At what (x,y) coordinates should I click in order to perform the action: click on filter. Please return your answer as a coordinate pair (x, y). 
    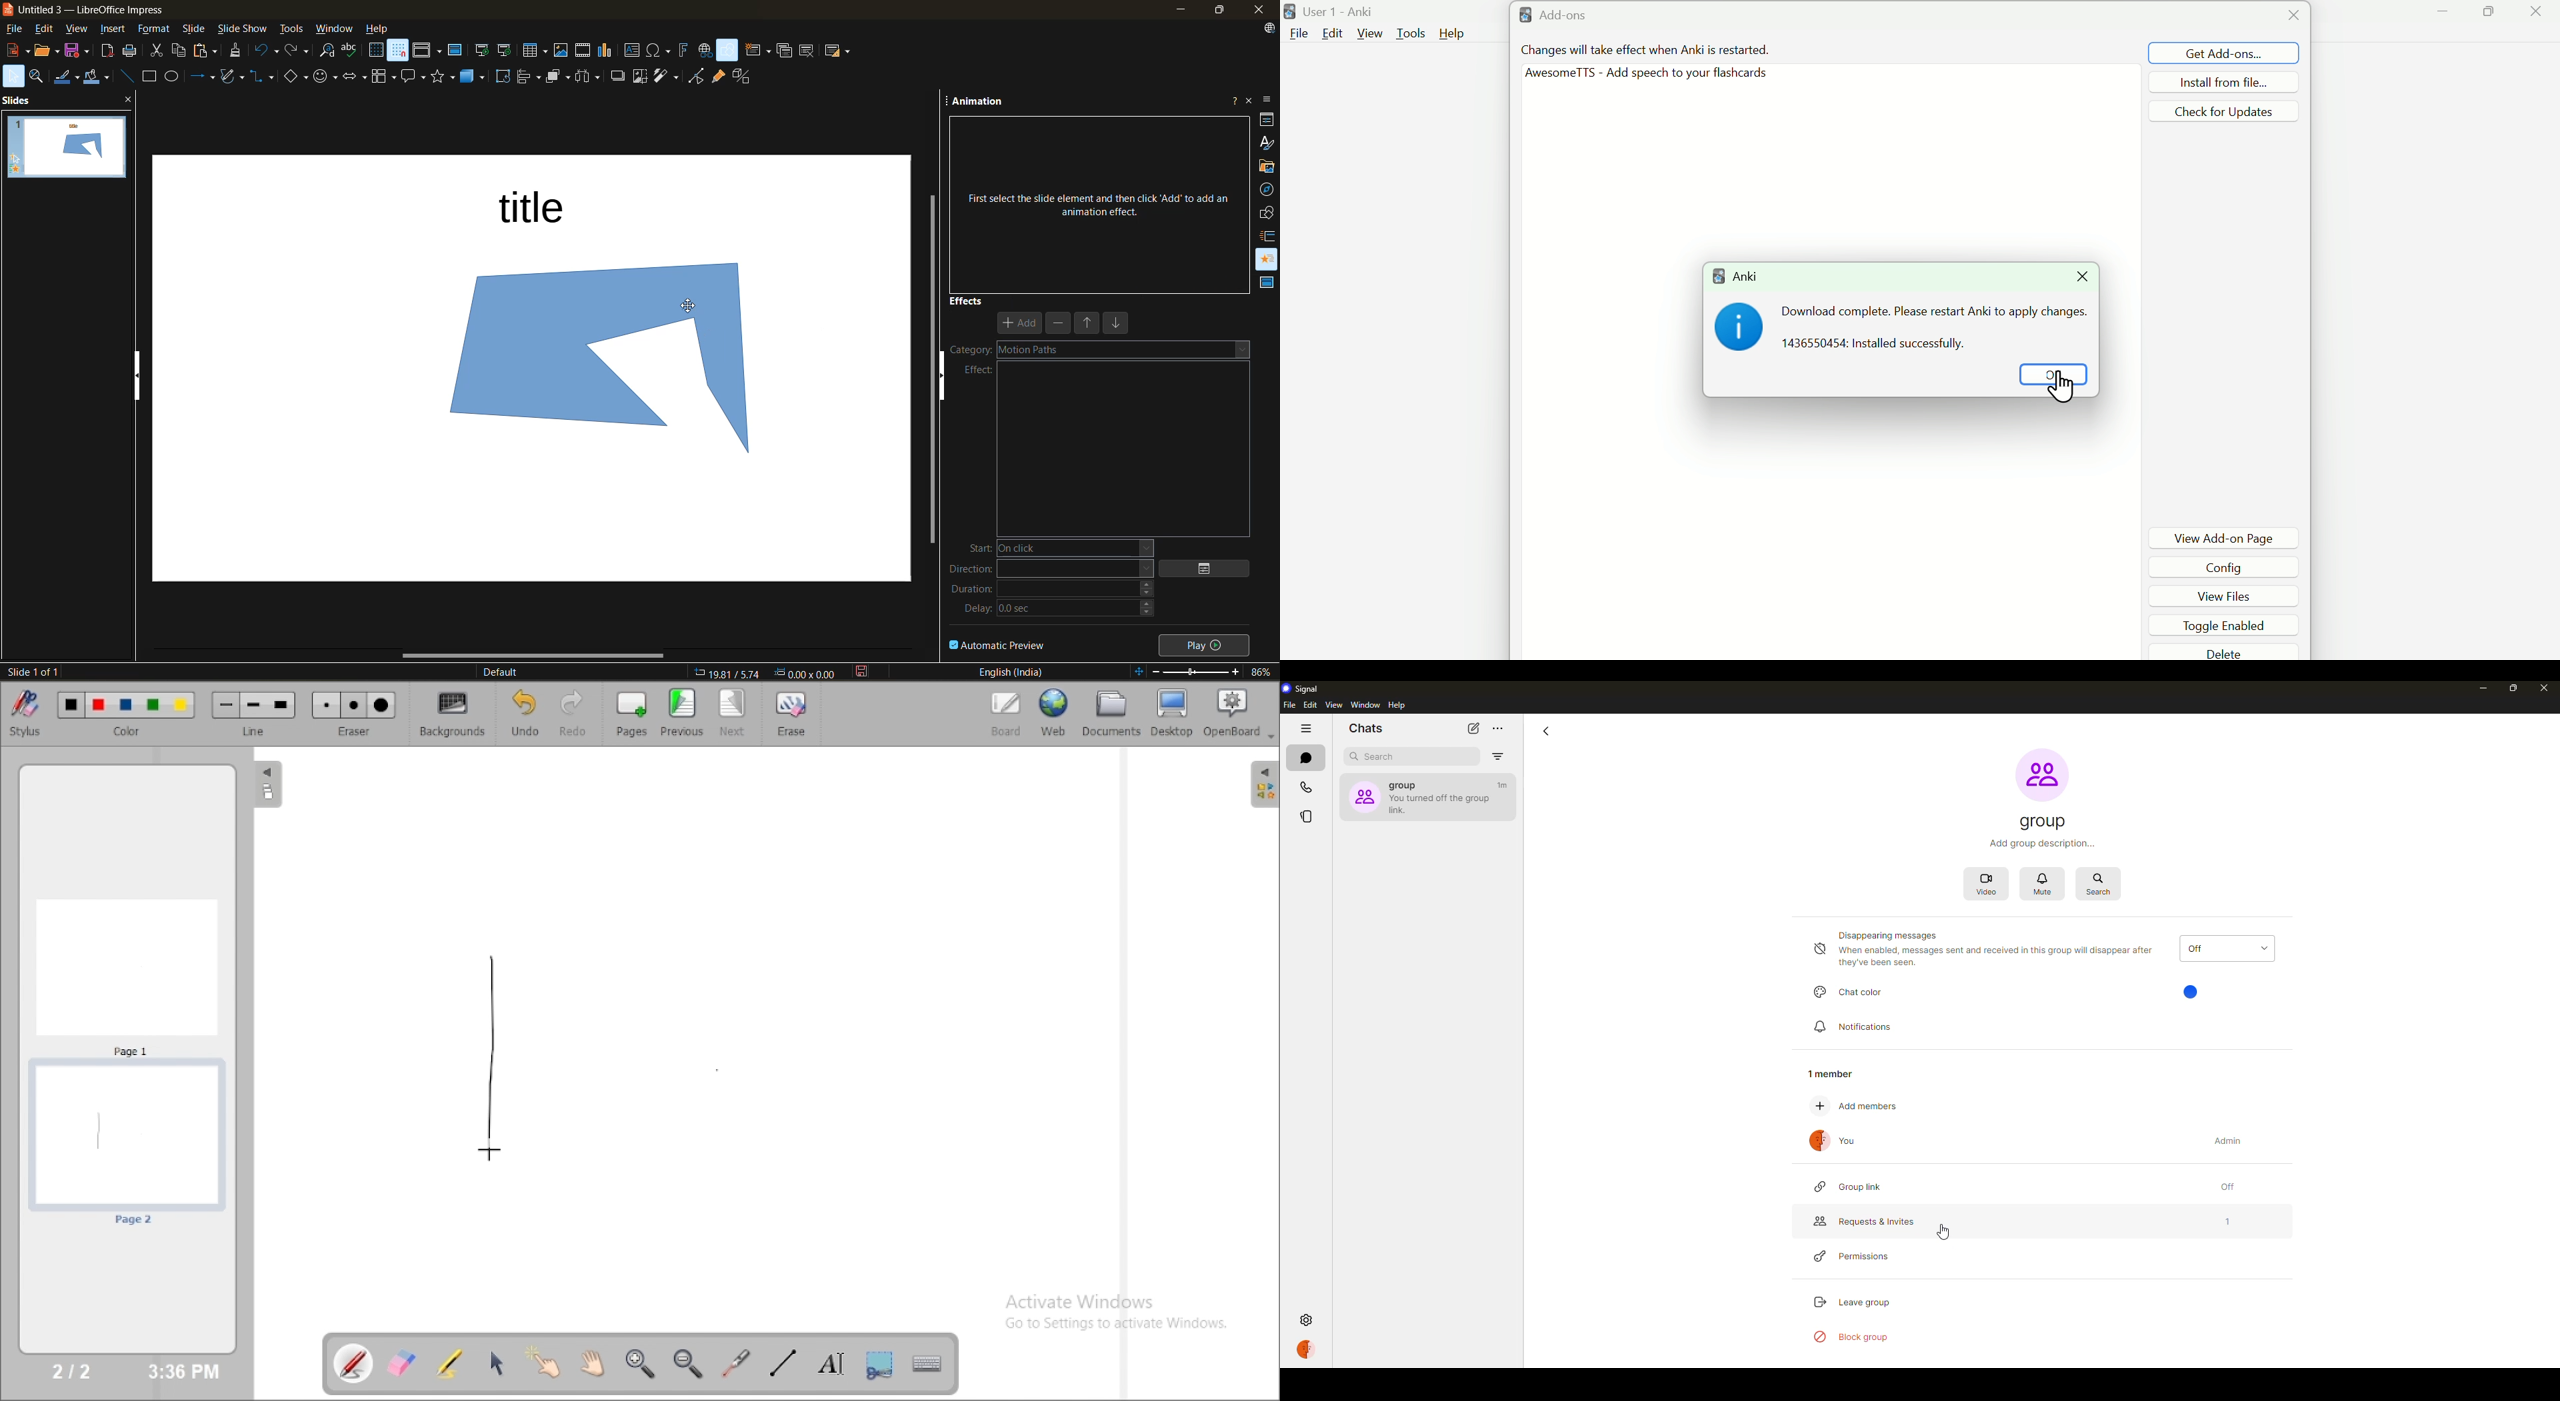
    Looking at the image, I should click on (1498, 756).